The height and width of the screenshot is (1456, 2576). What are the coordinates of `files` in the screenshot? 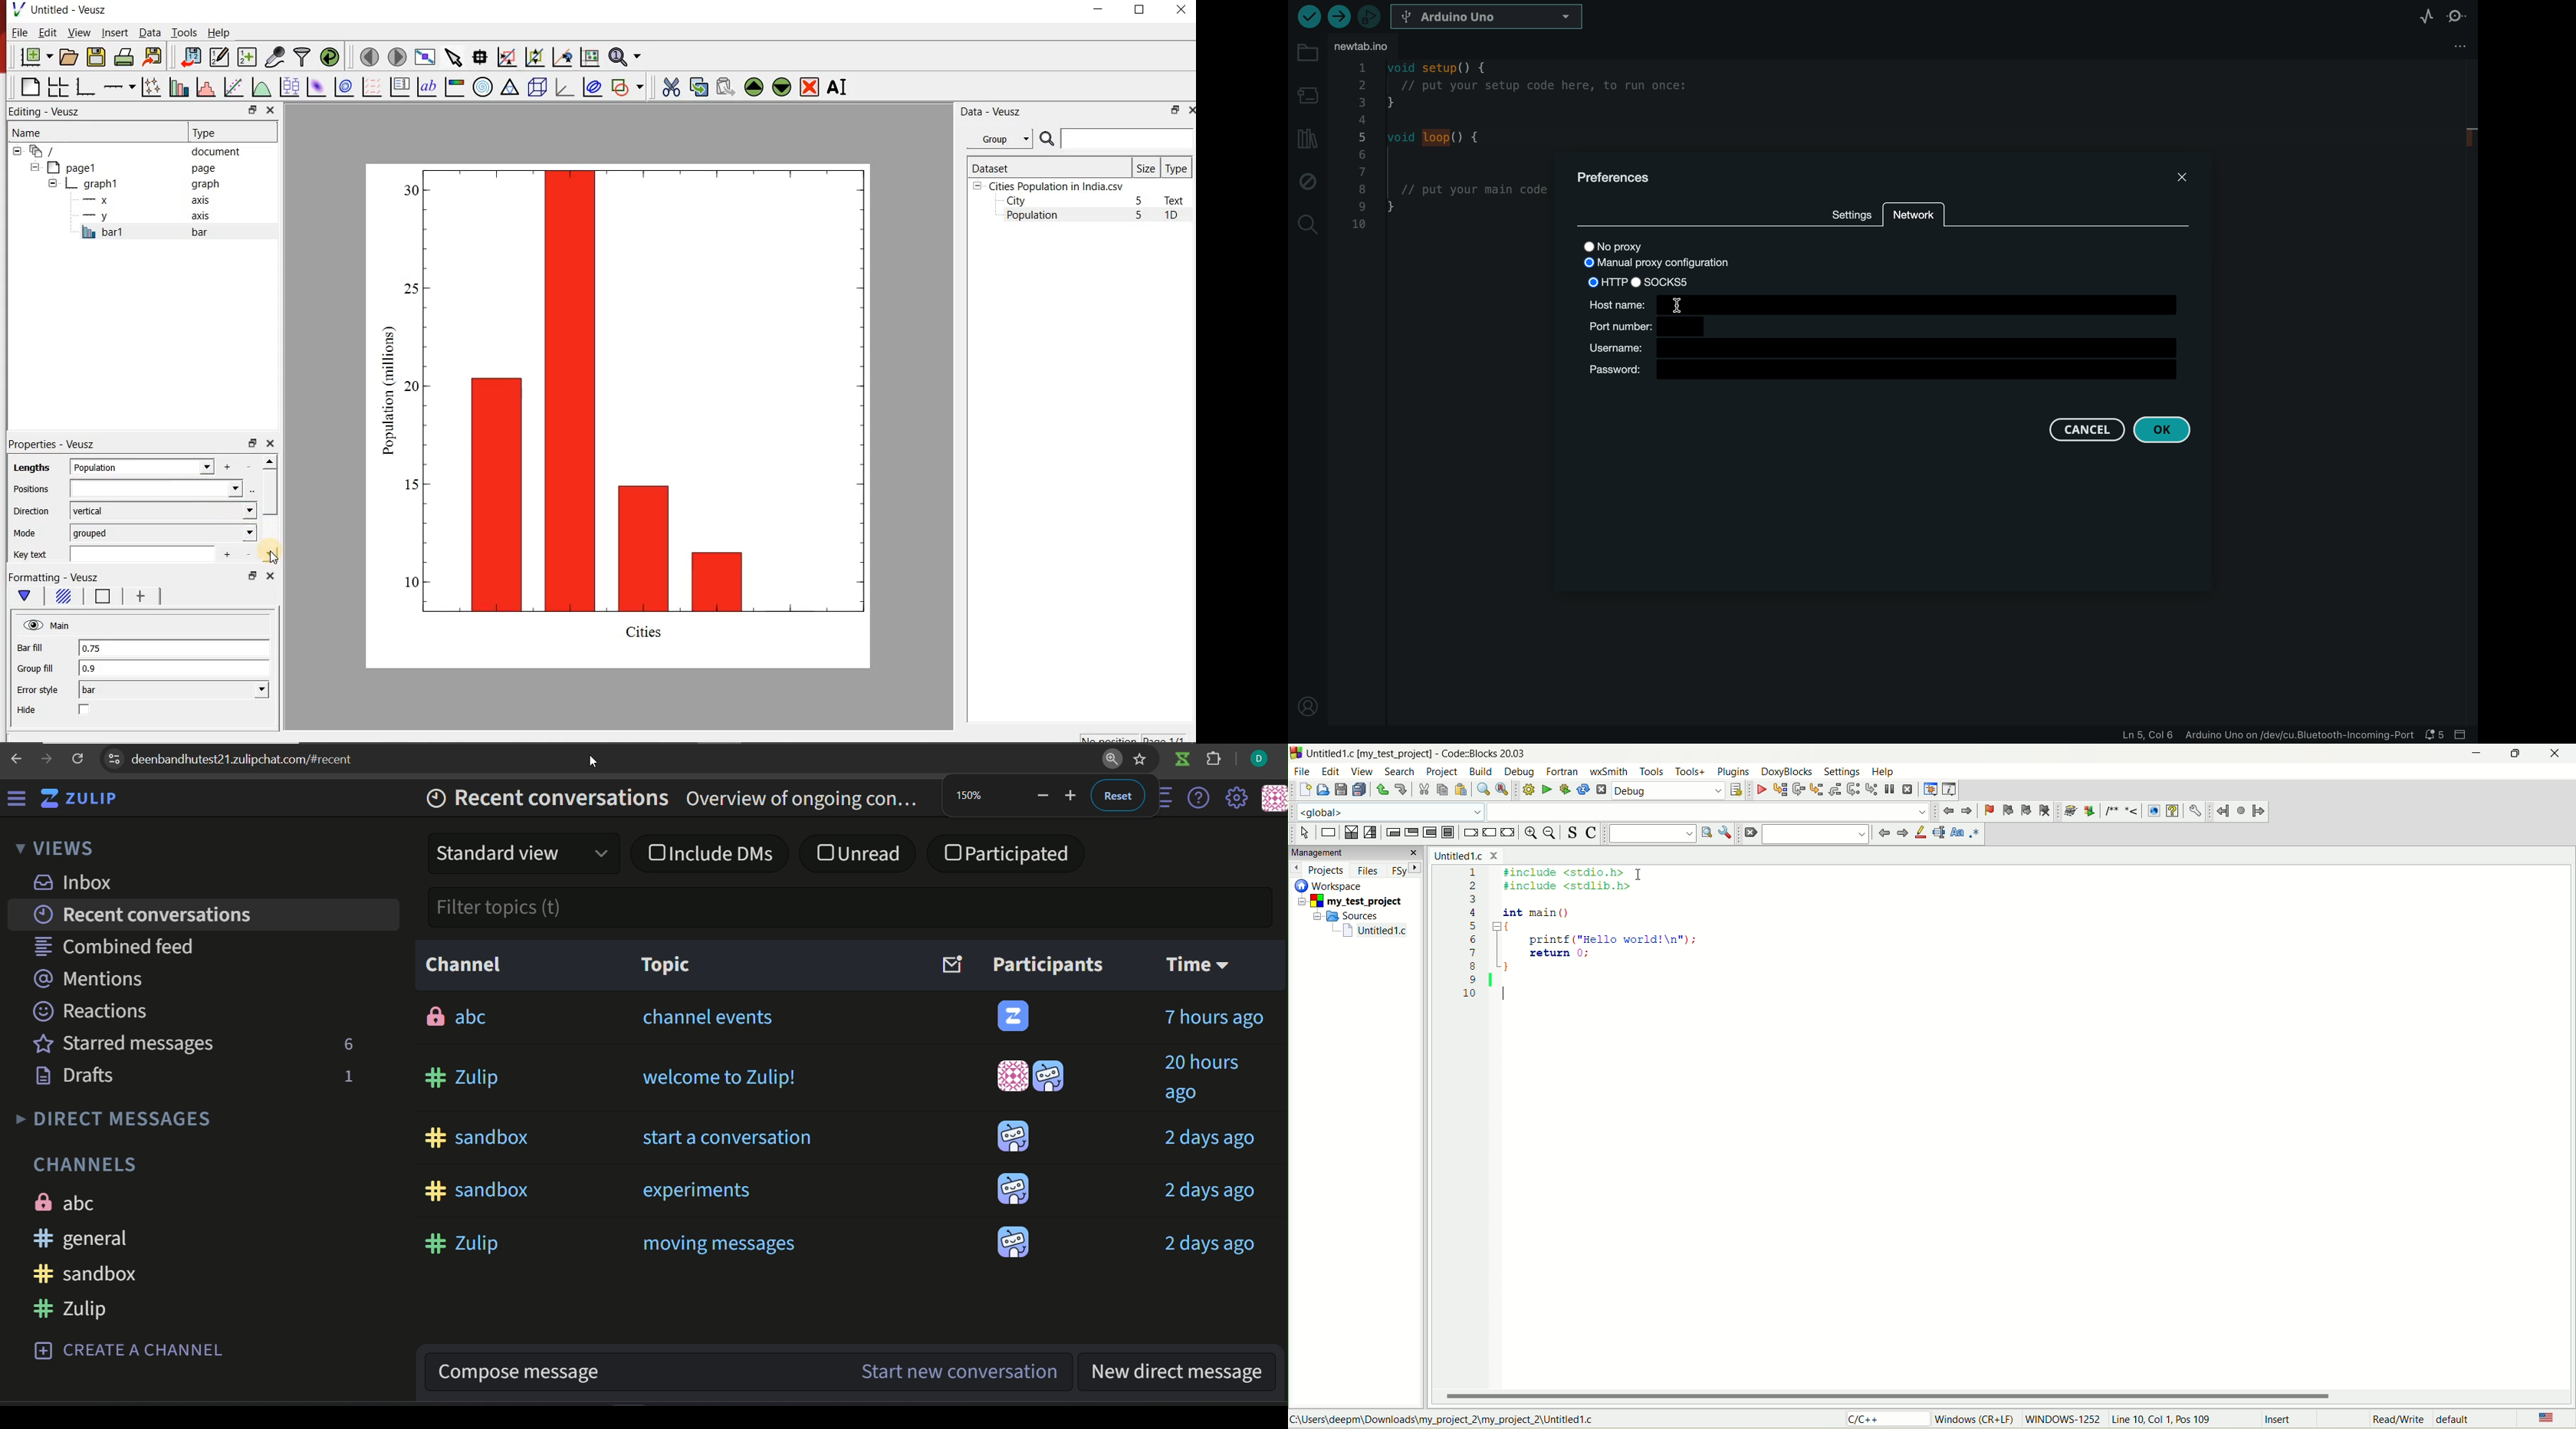 It's located at (1367, 871).